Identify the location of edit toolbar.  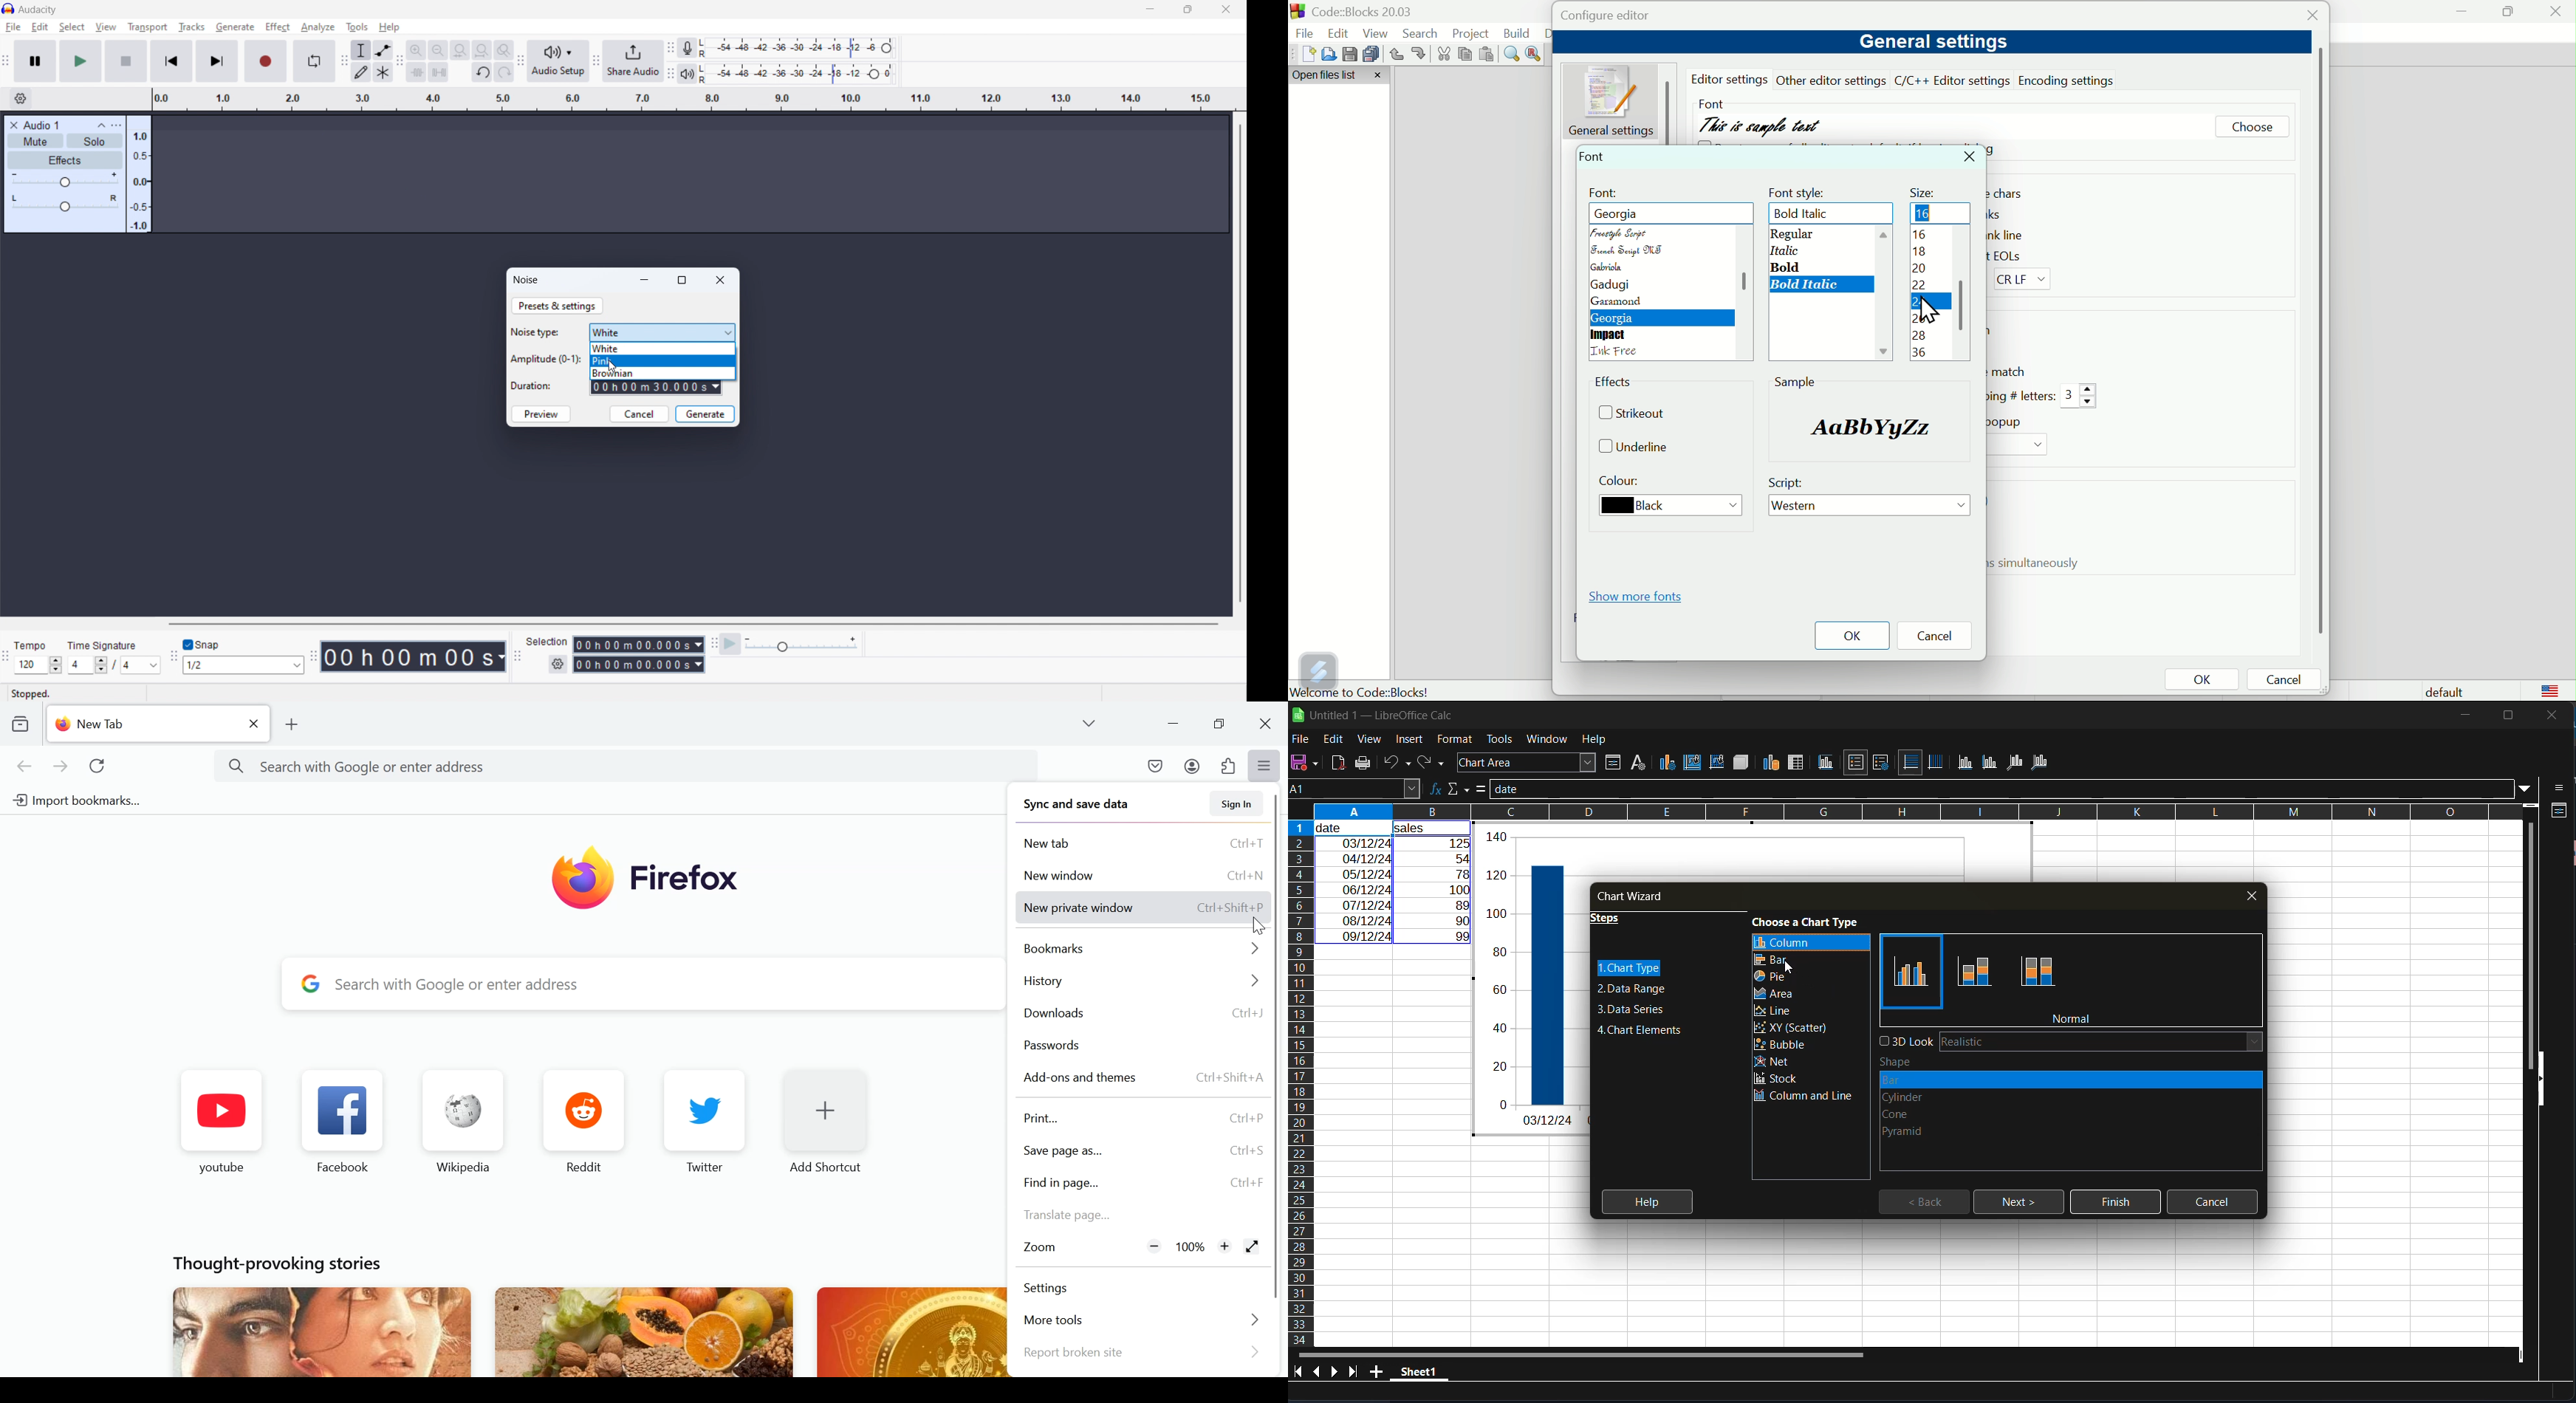
(400, 62).